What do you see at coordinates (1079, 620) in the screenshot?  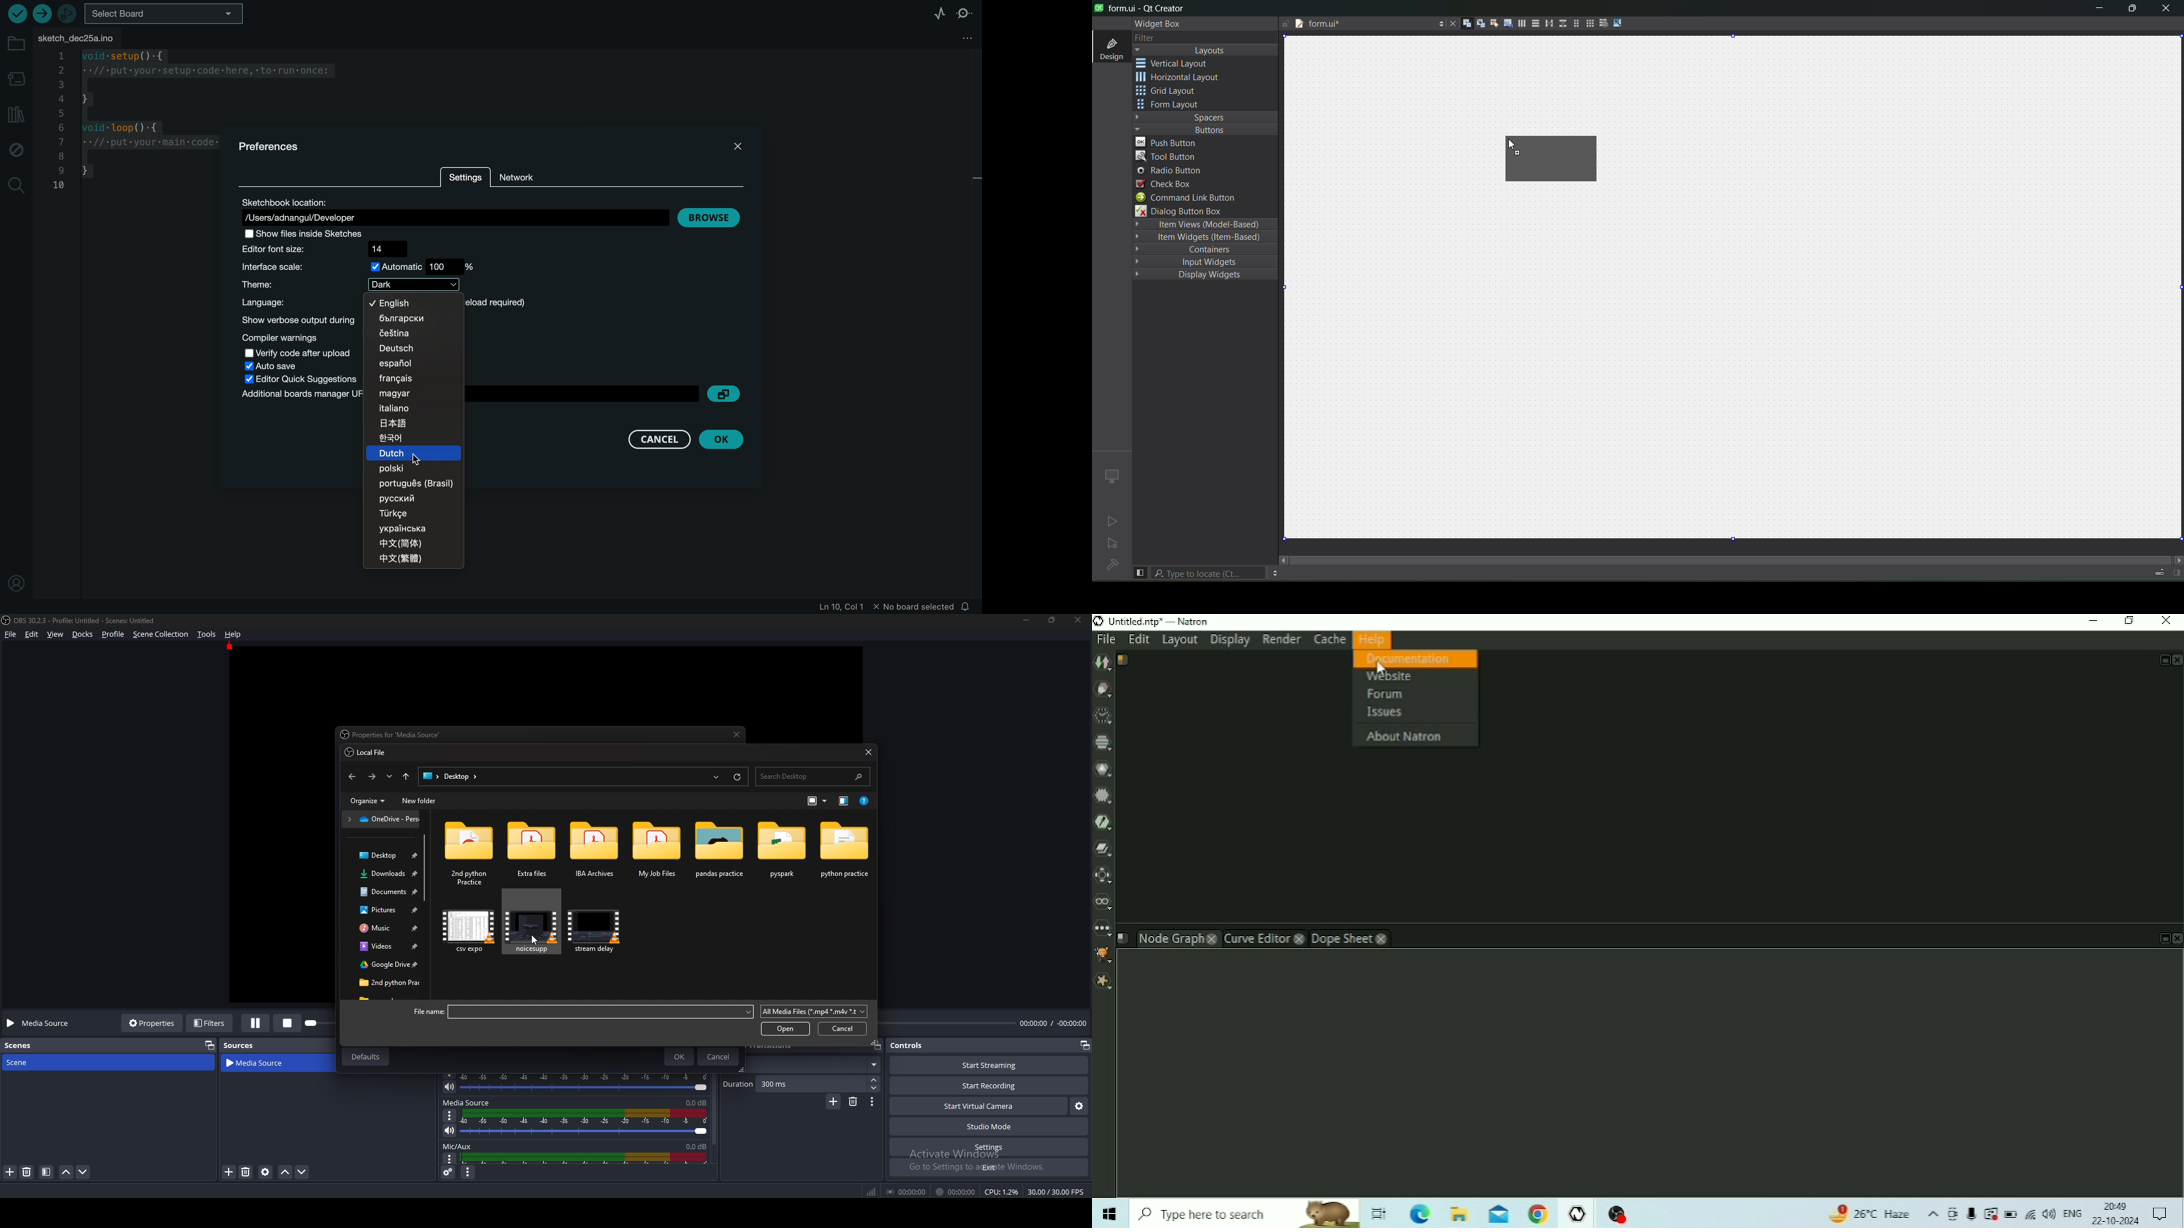 I see `close` at bounding box center [1079, 620].